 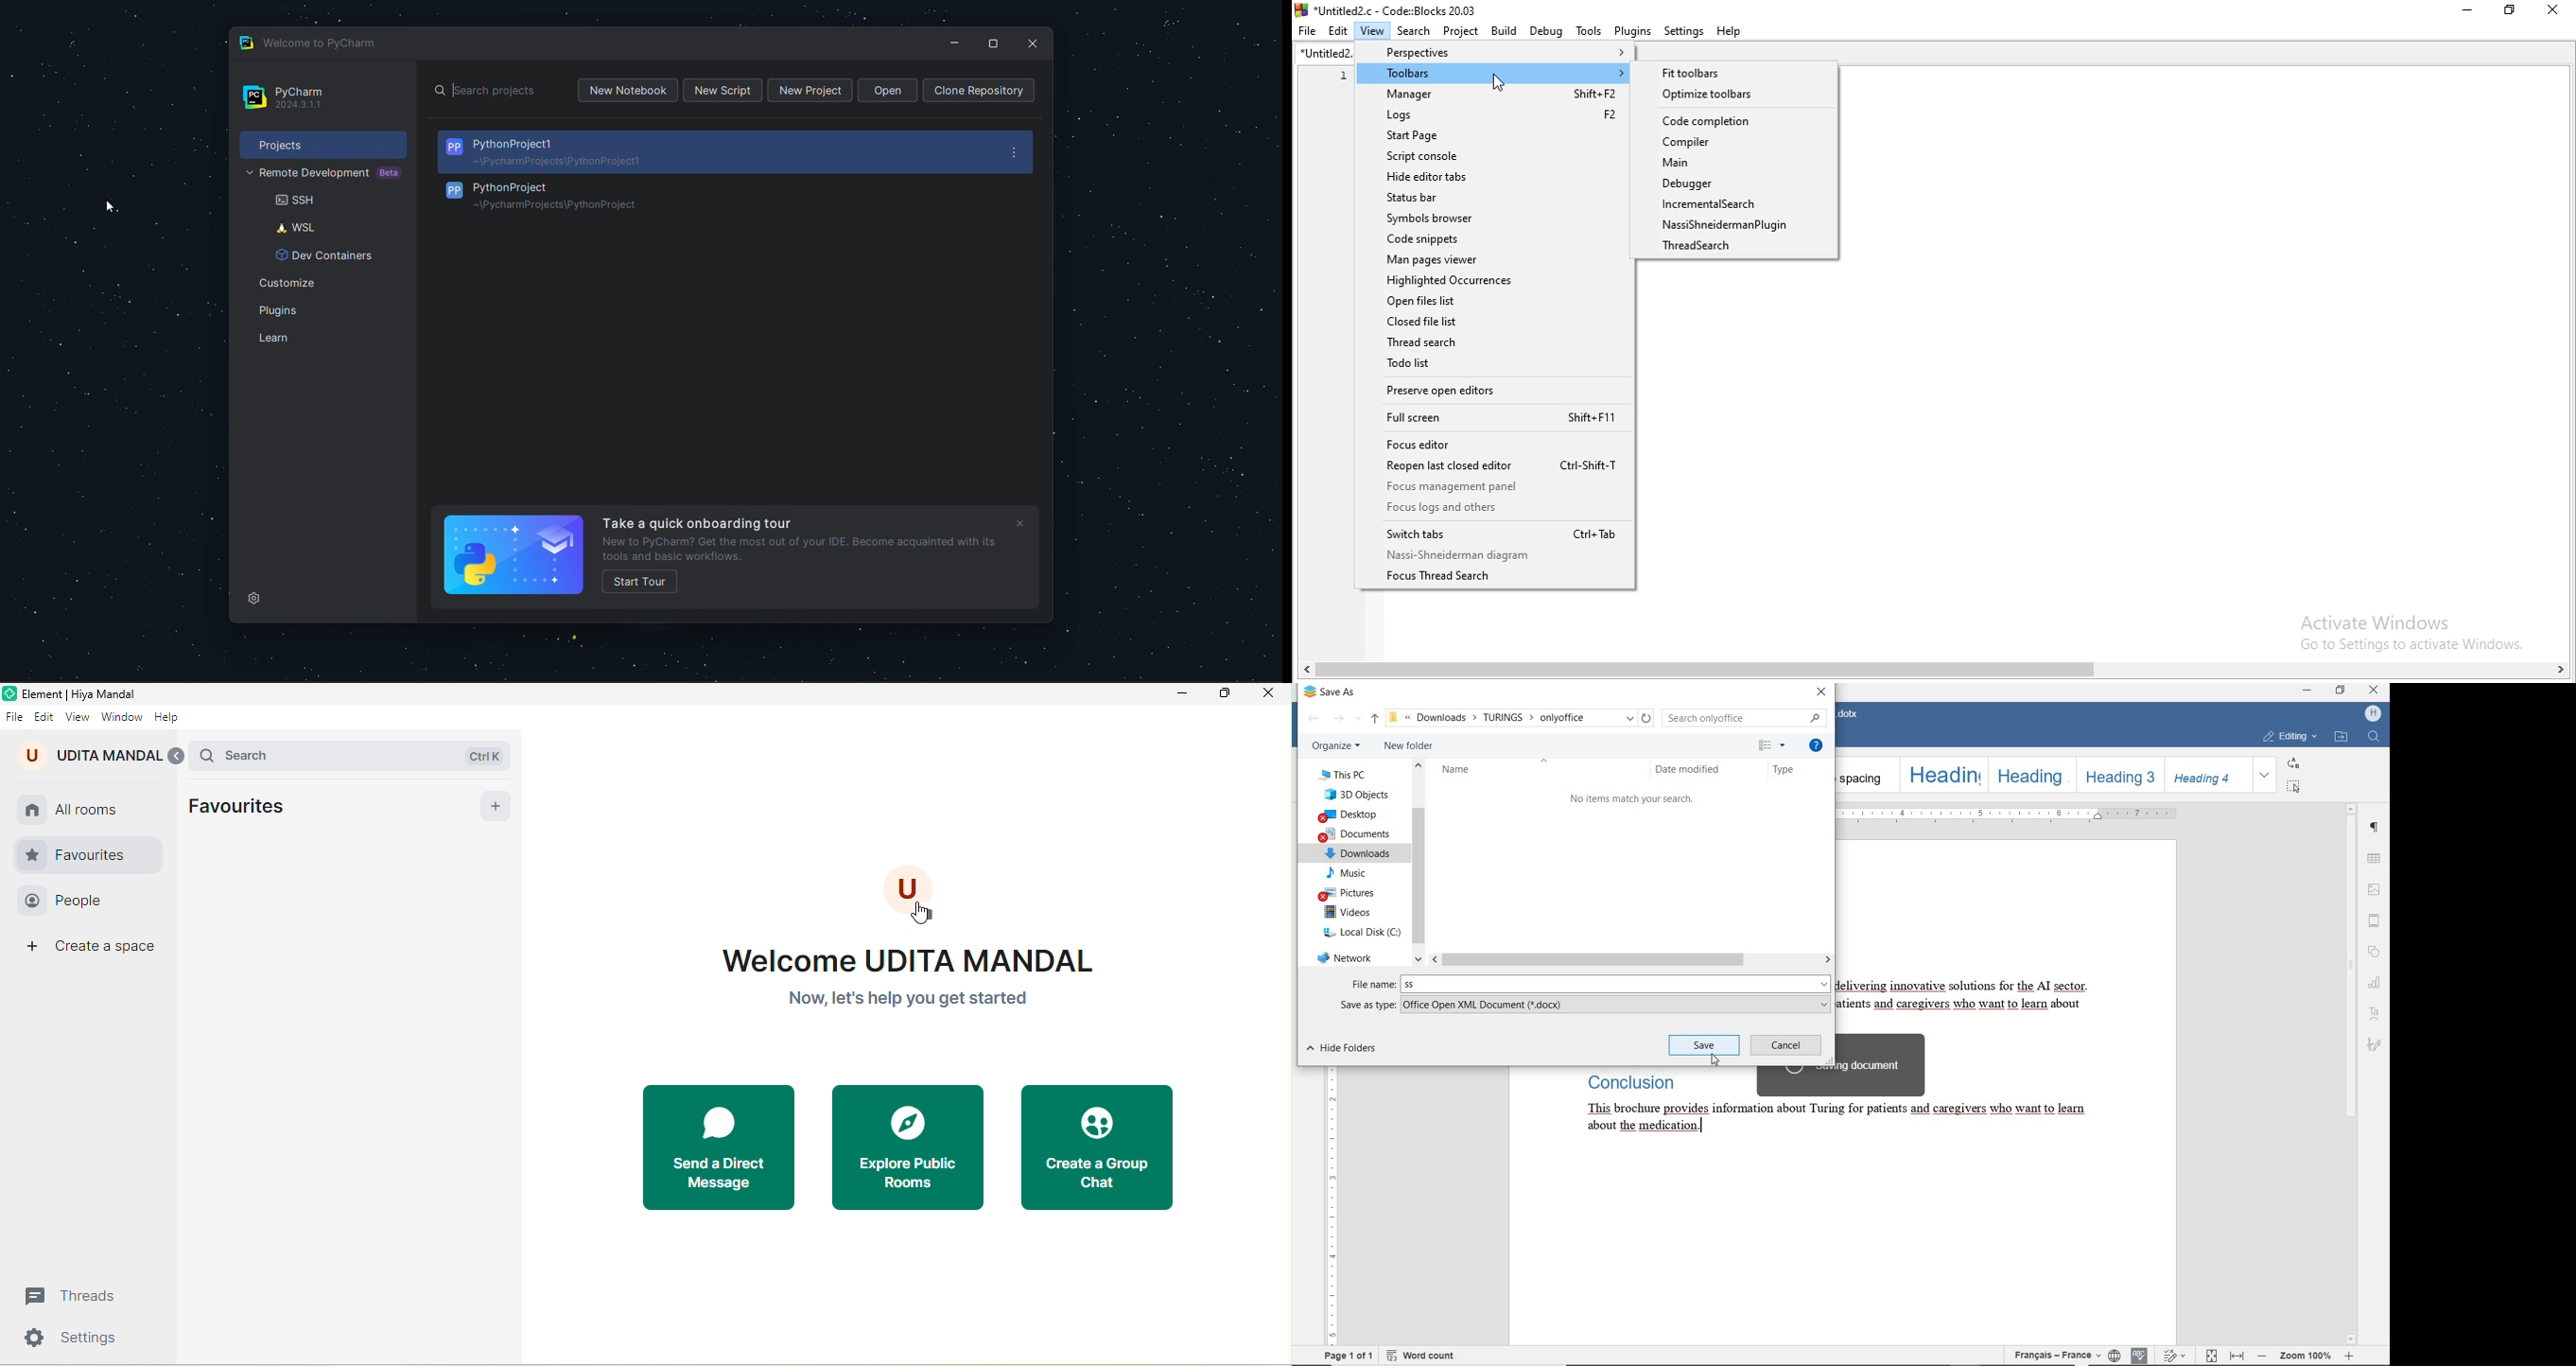 I want to click on udita mandal, so click(x=87, y=755).